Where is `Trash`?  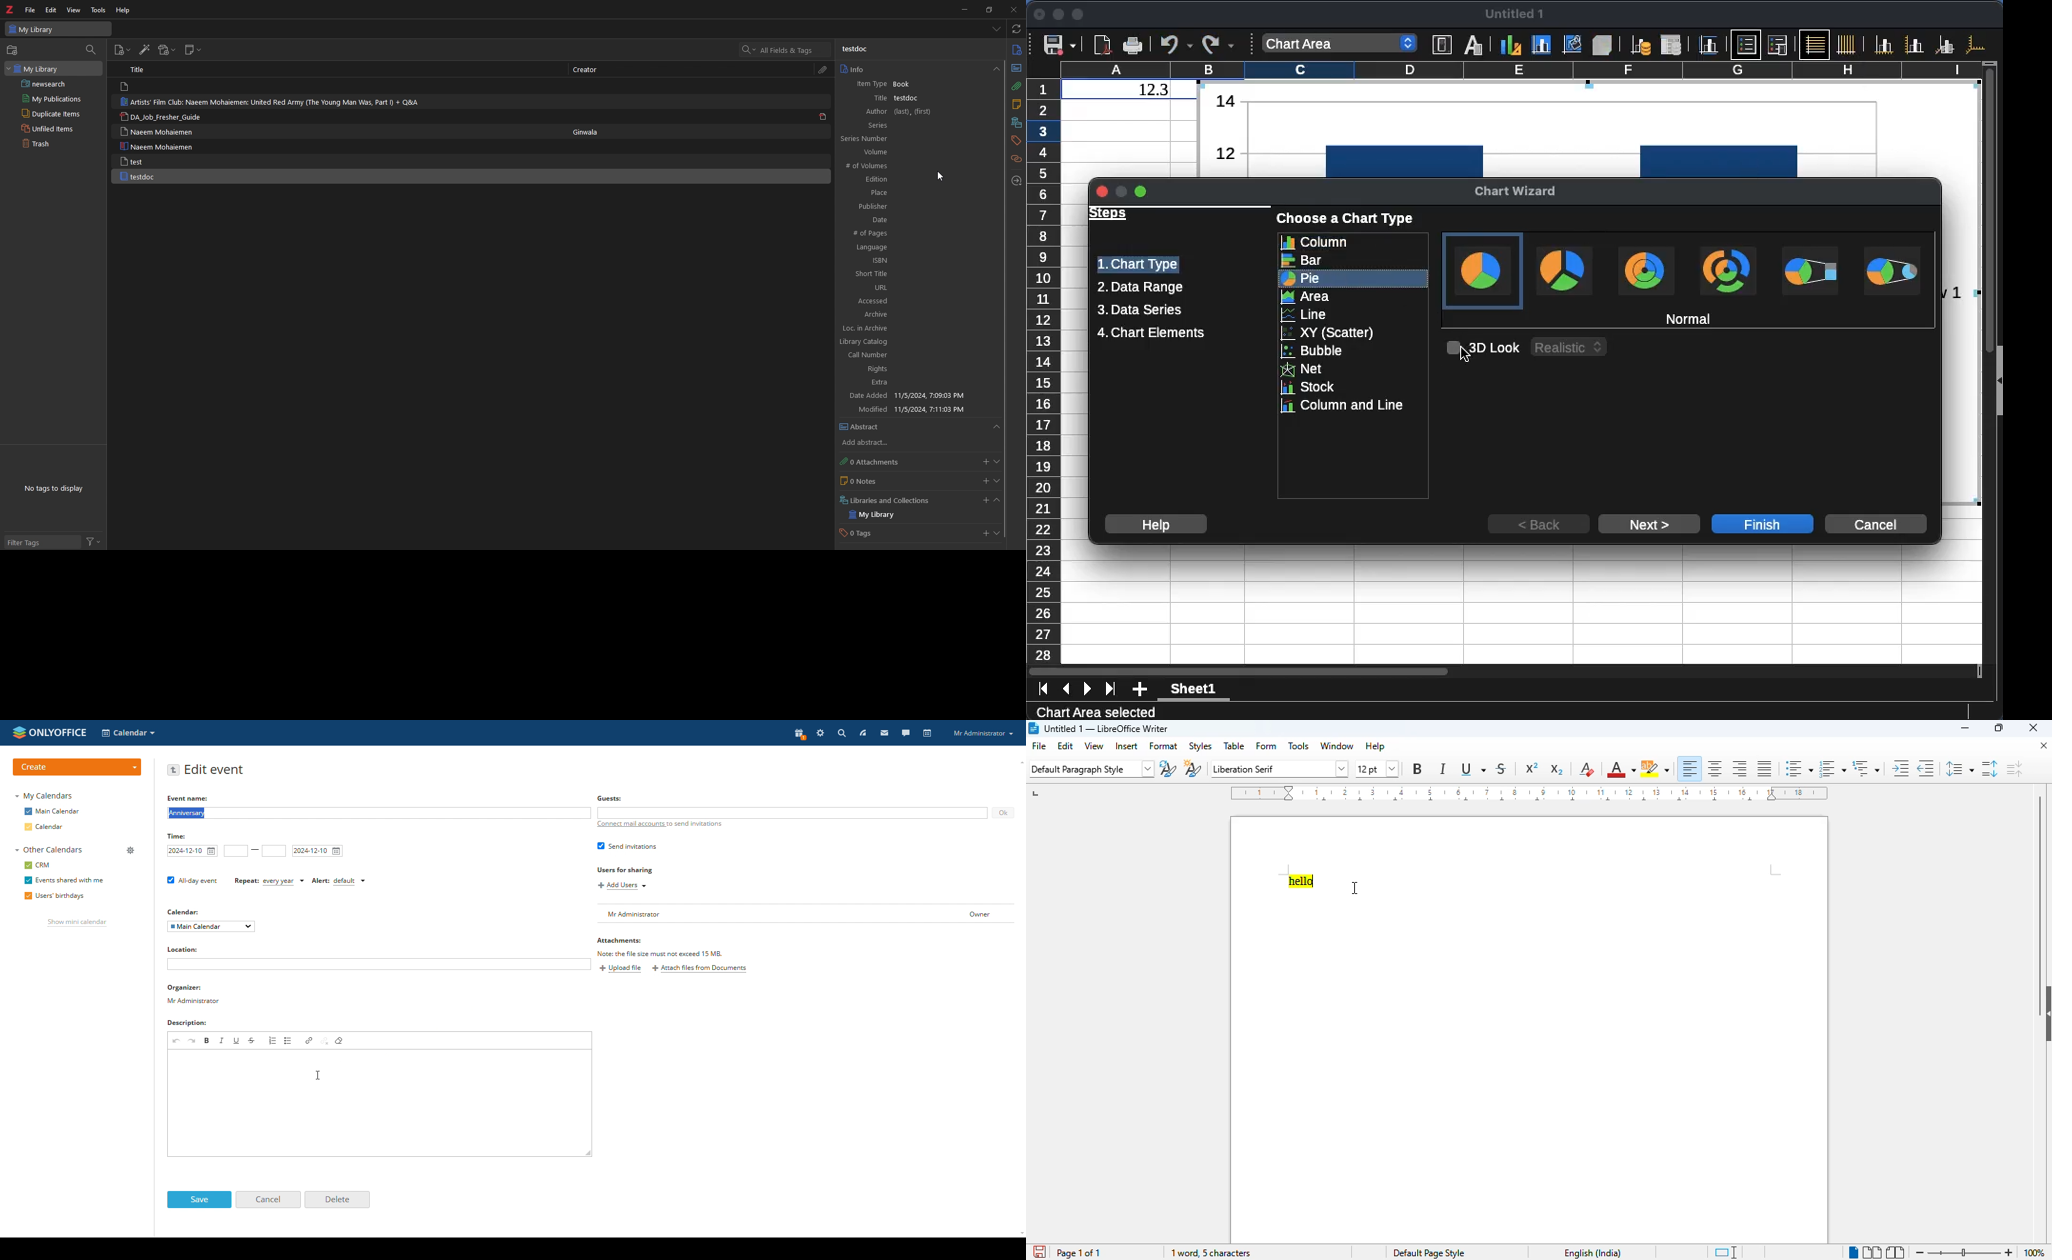
Trash is located at coordinates (52, 144).